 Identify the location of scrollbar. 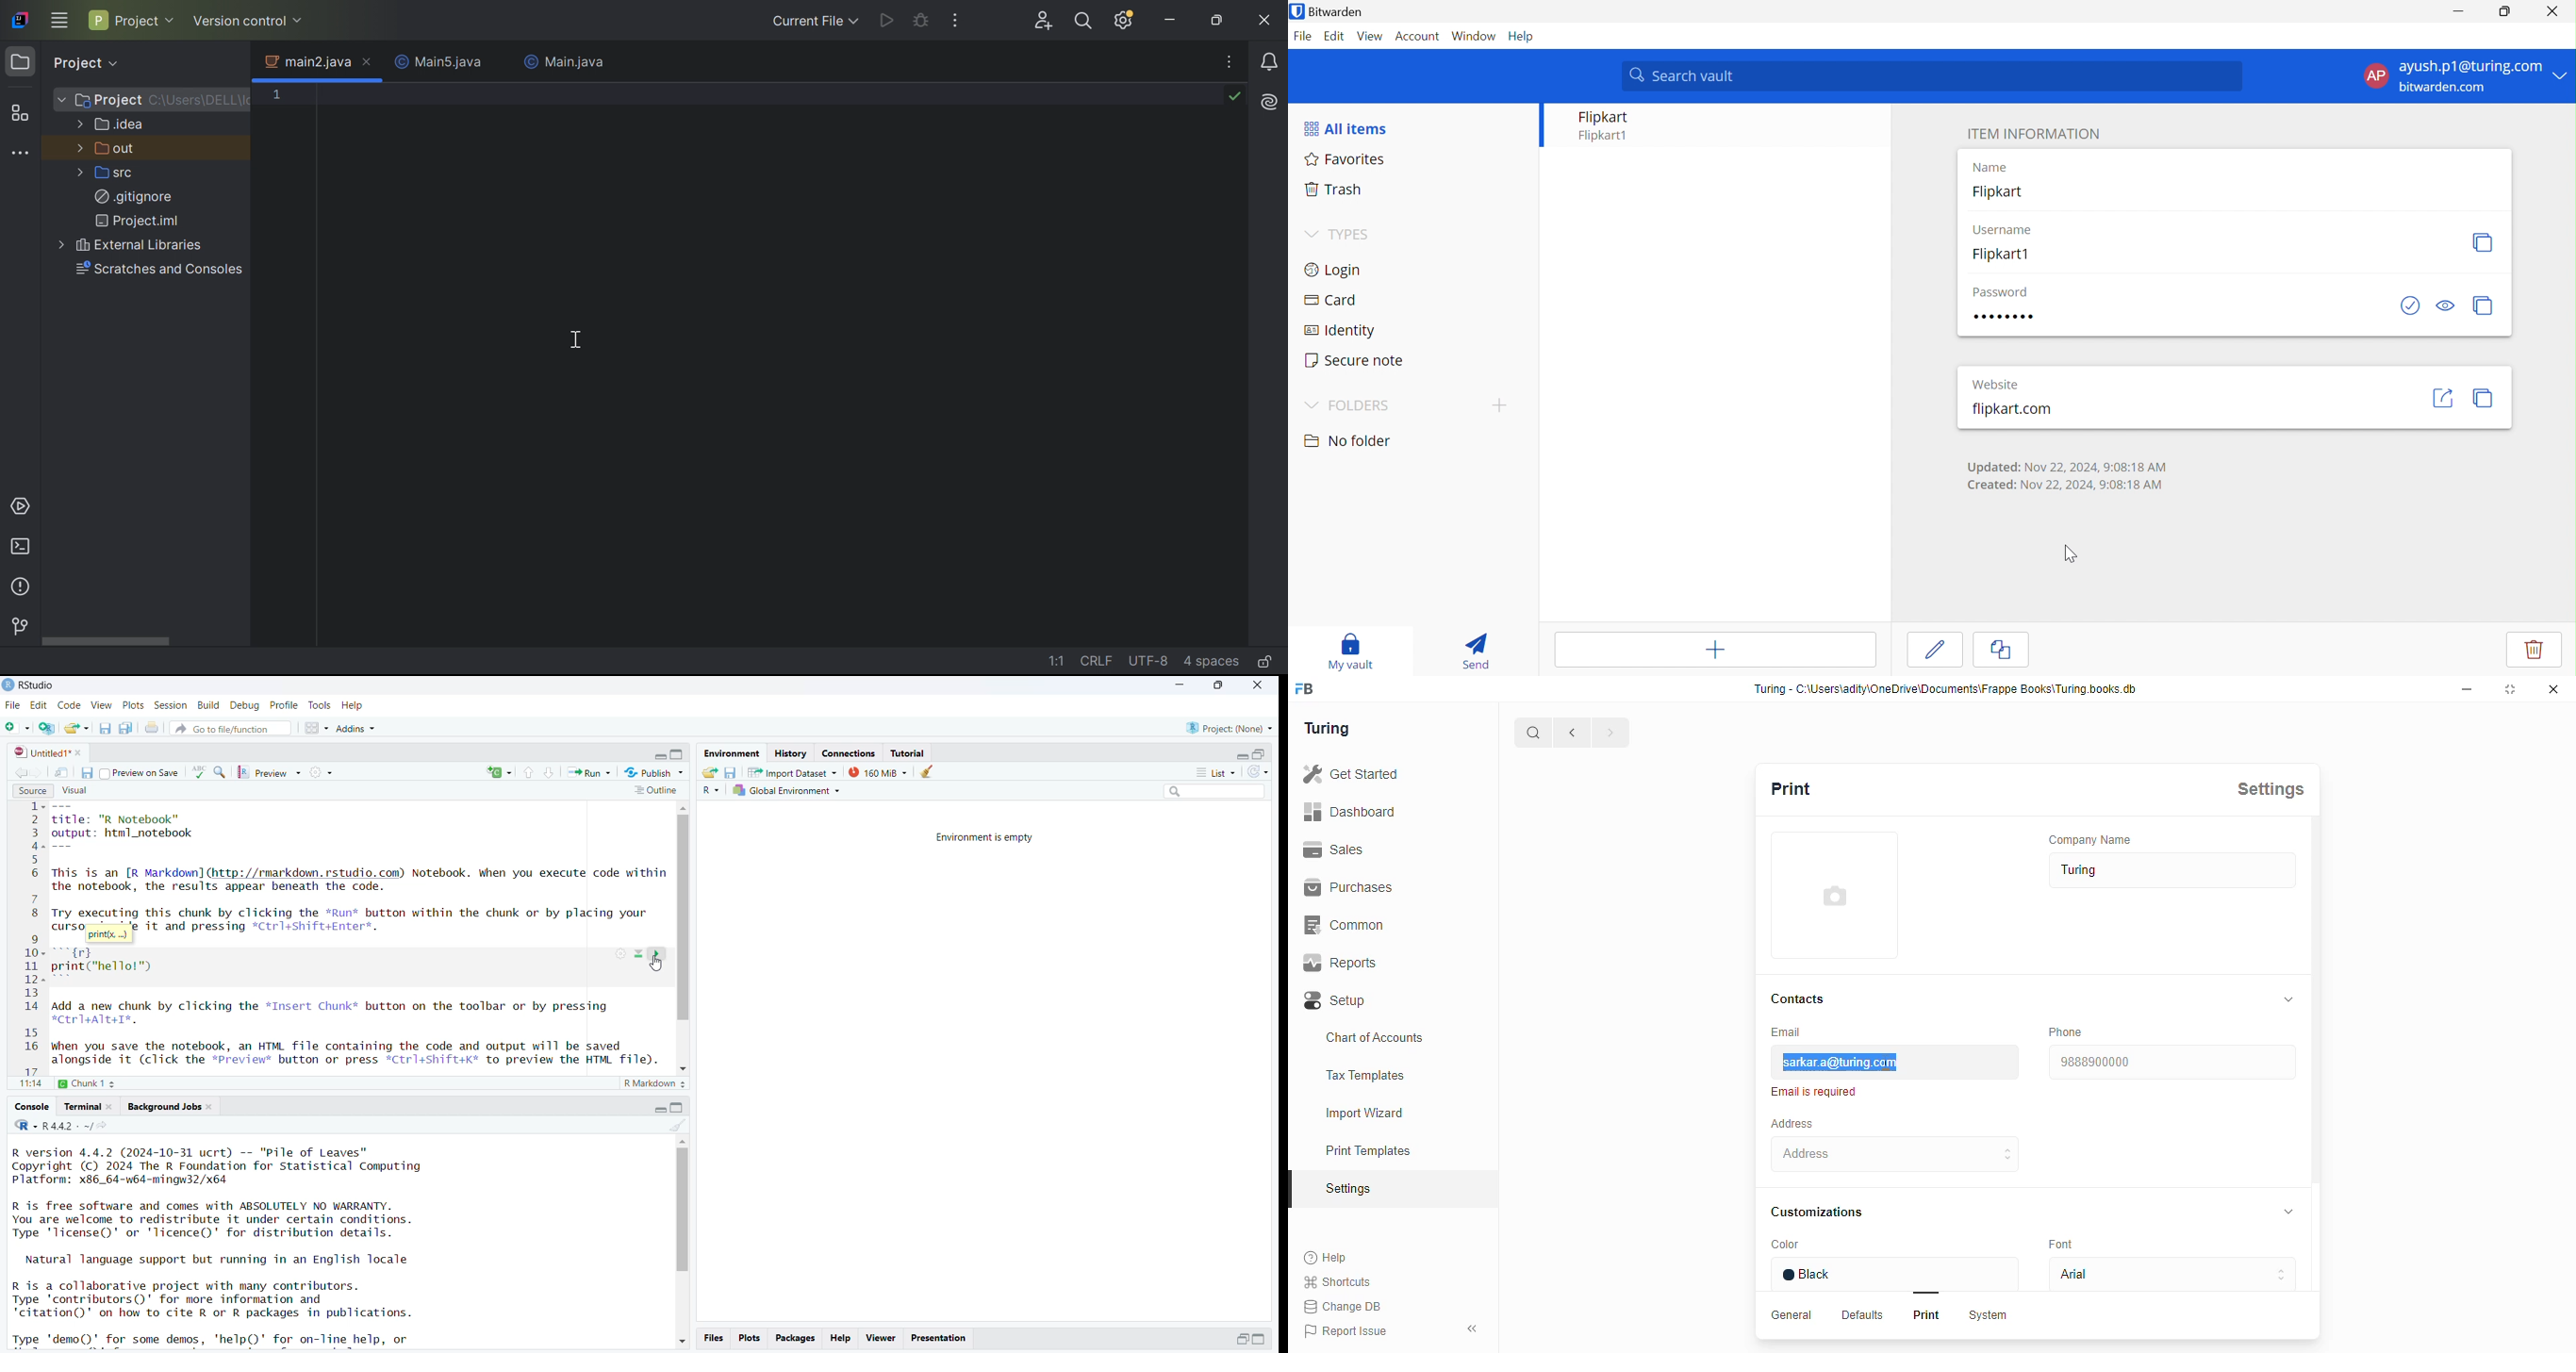
(682, 1242).